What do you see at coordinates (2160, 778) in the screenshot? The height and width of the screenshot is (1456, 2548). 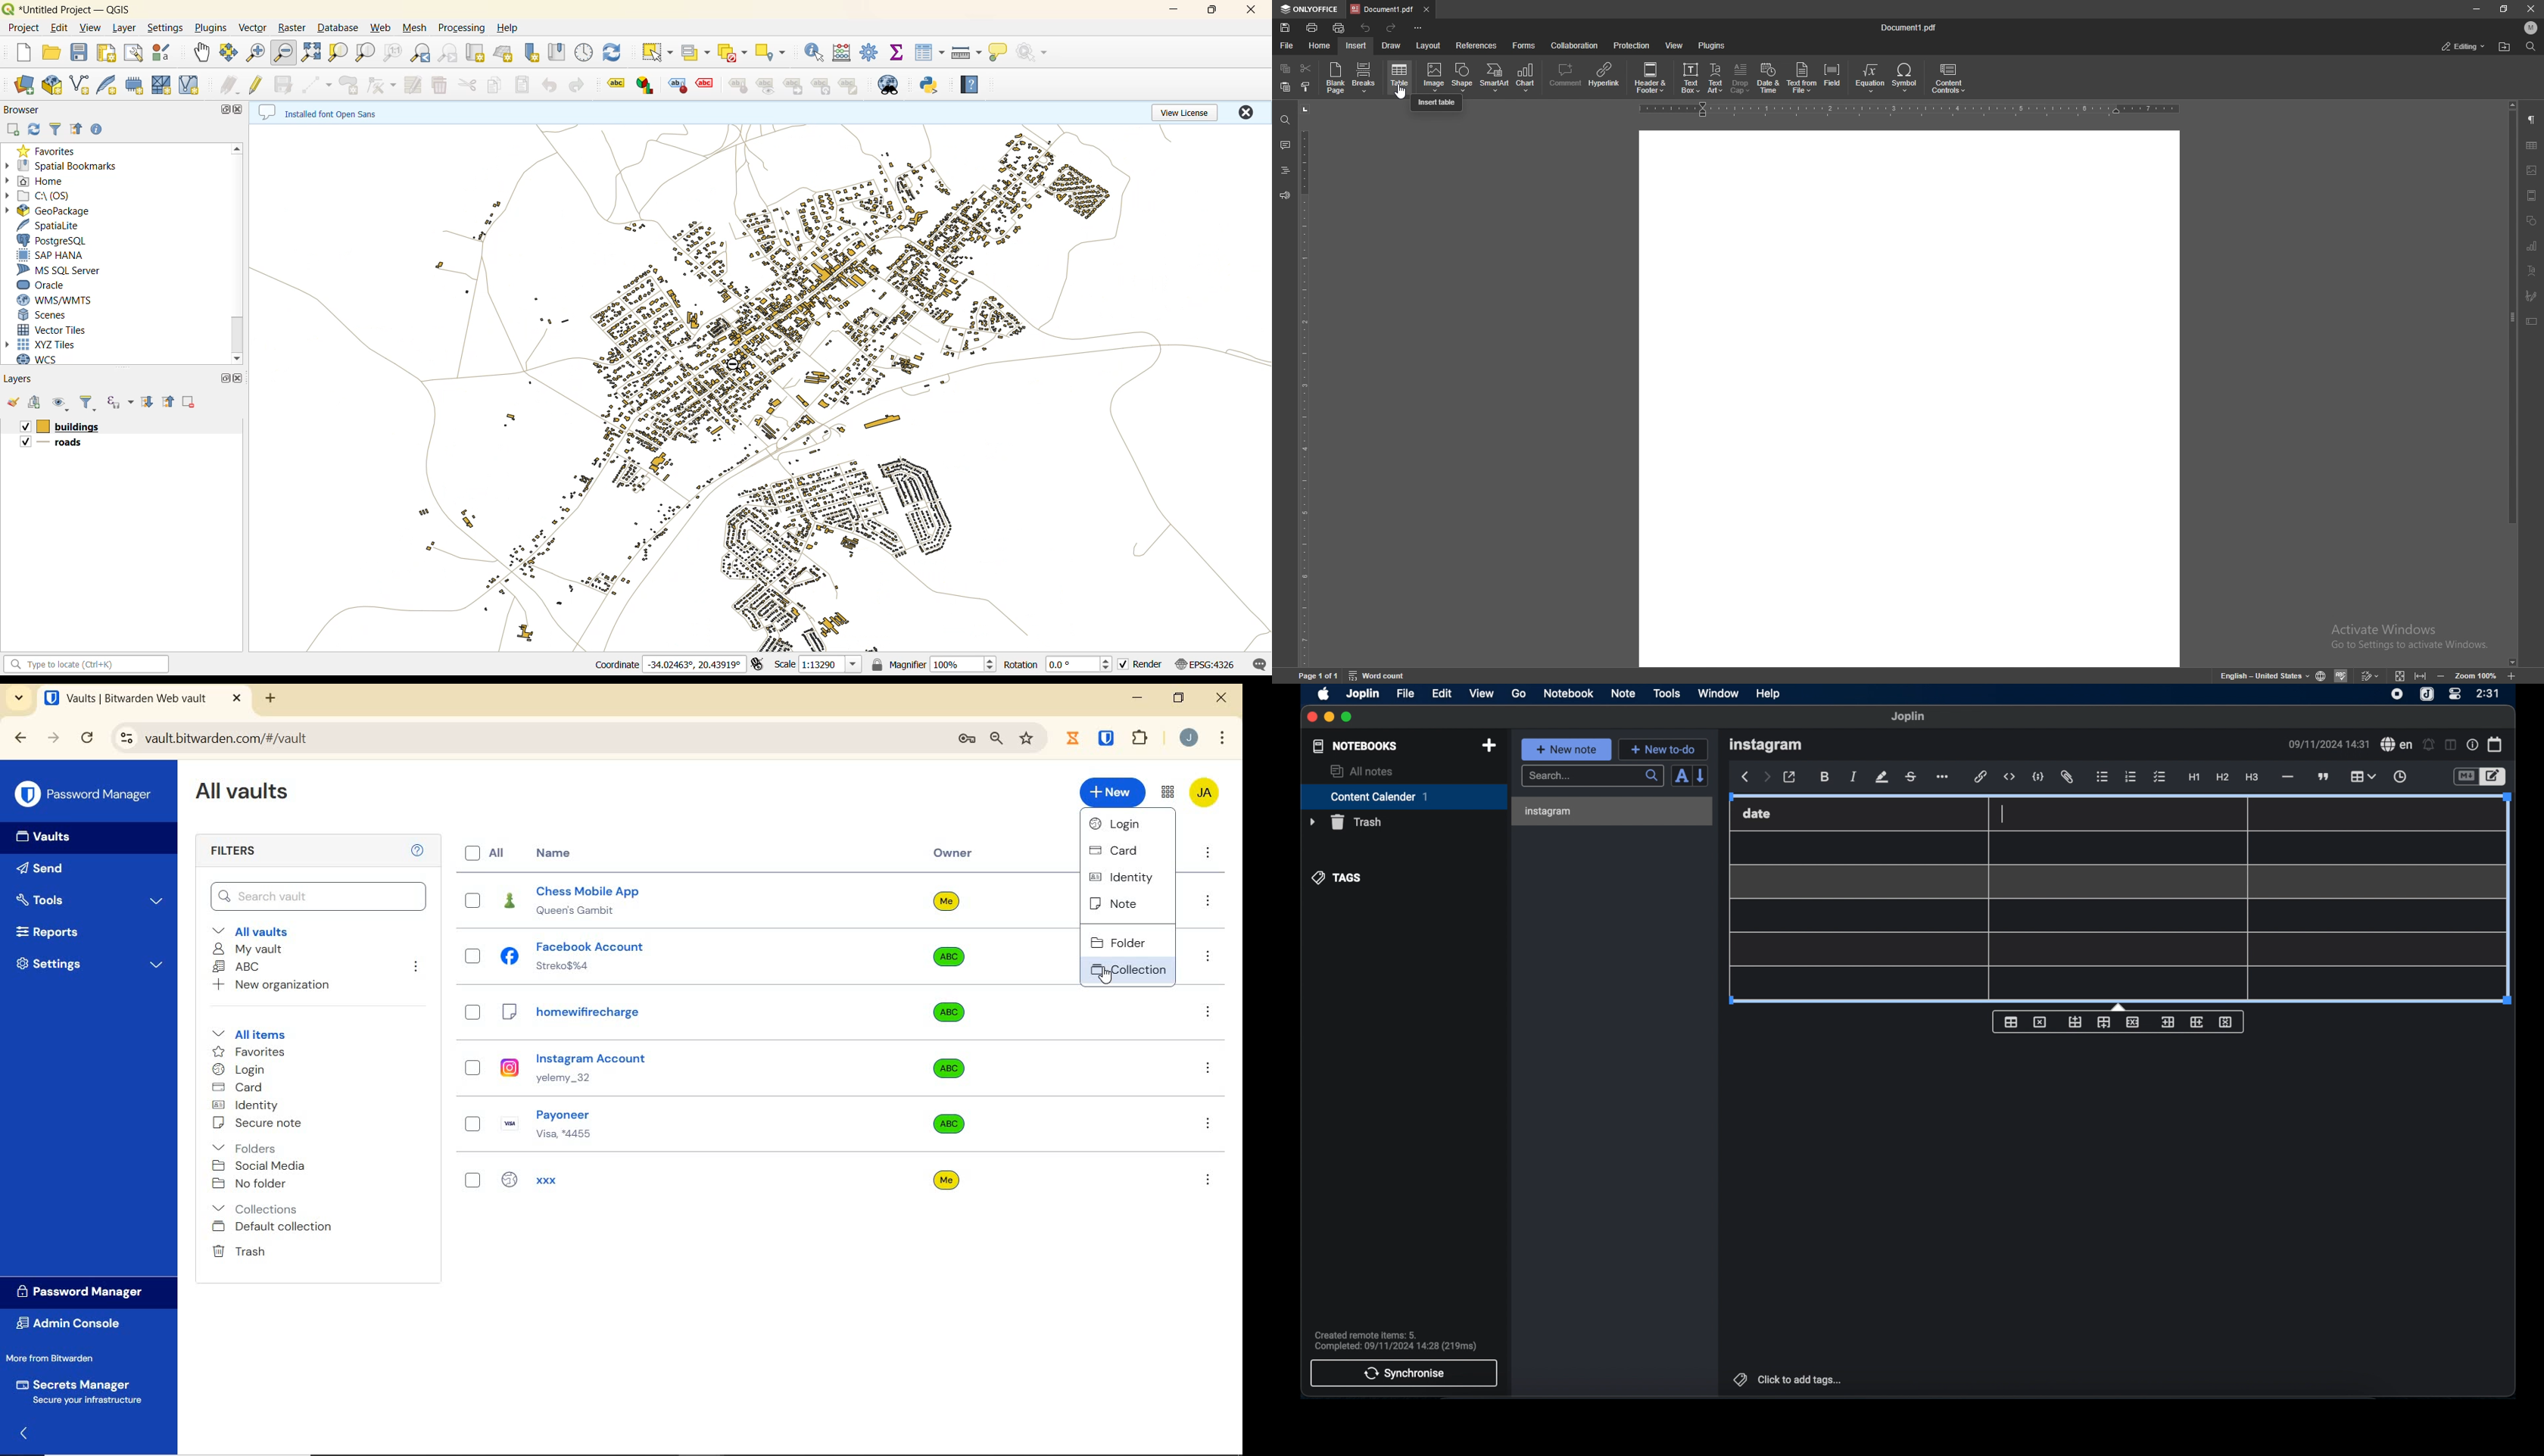 I see `checklist` at bounding box center [2160, 778].